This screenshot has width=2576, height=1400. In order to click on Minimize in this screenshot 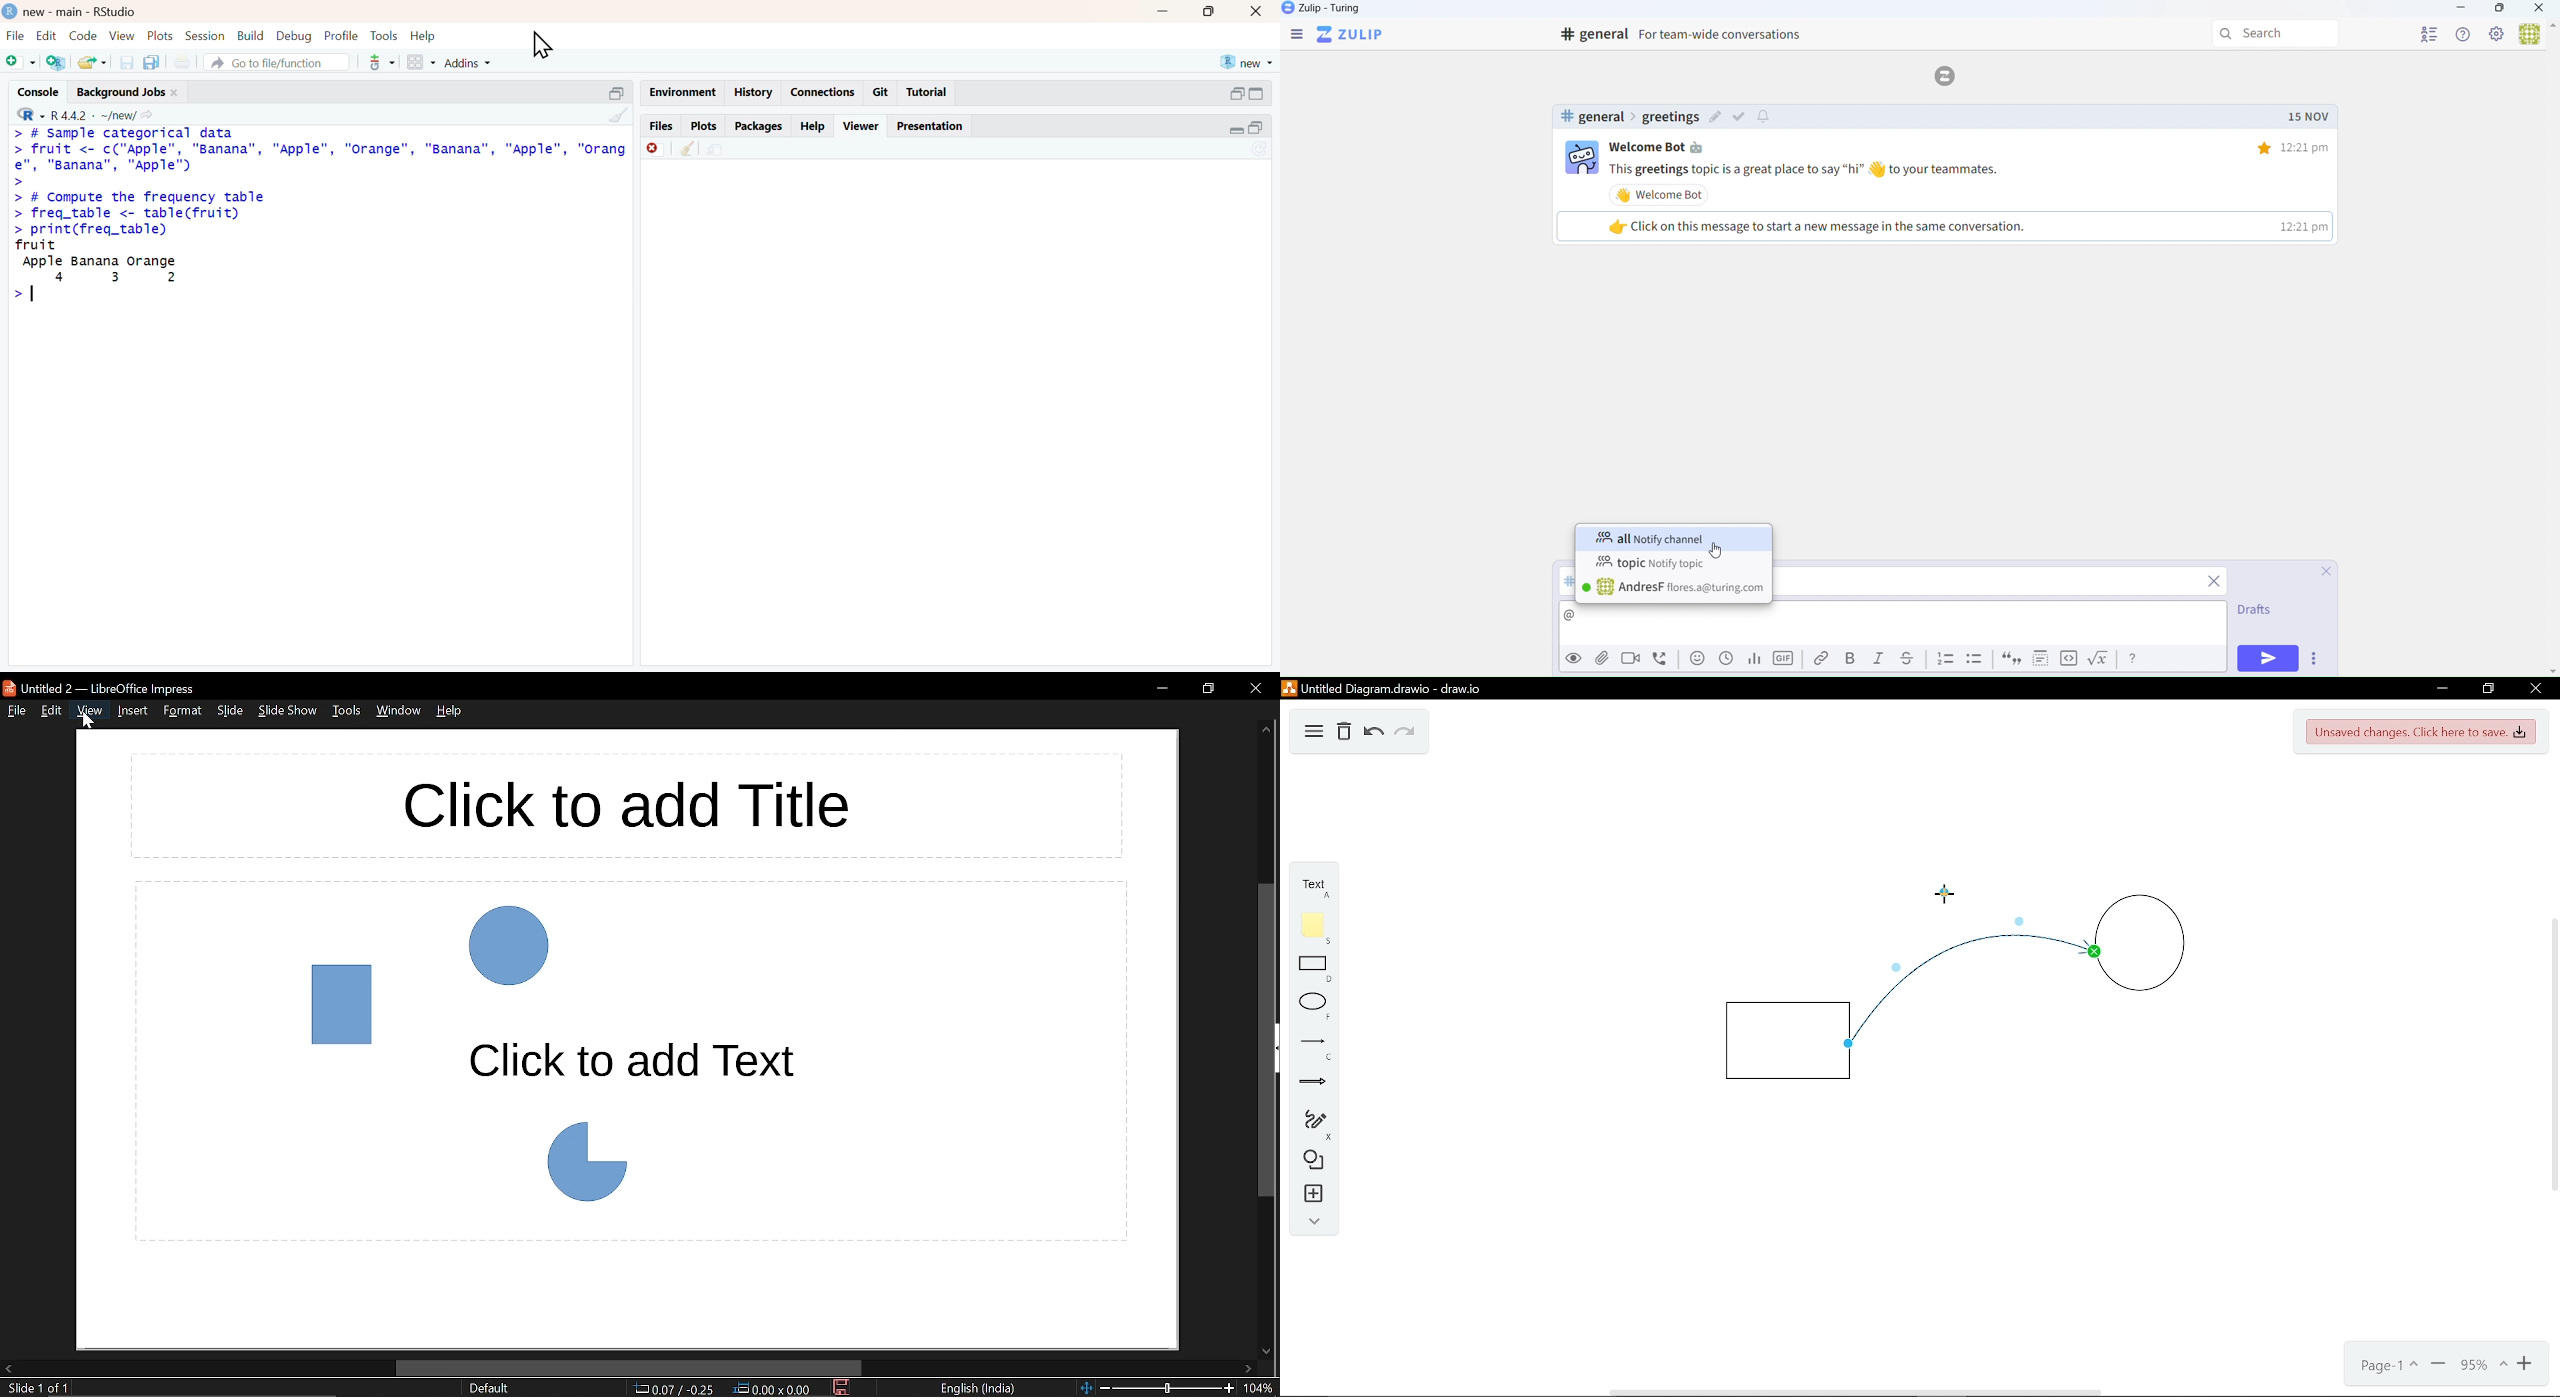, I will do `click(2442, 688)`.